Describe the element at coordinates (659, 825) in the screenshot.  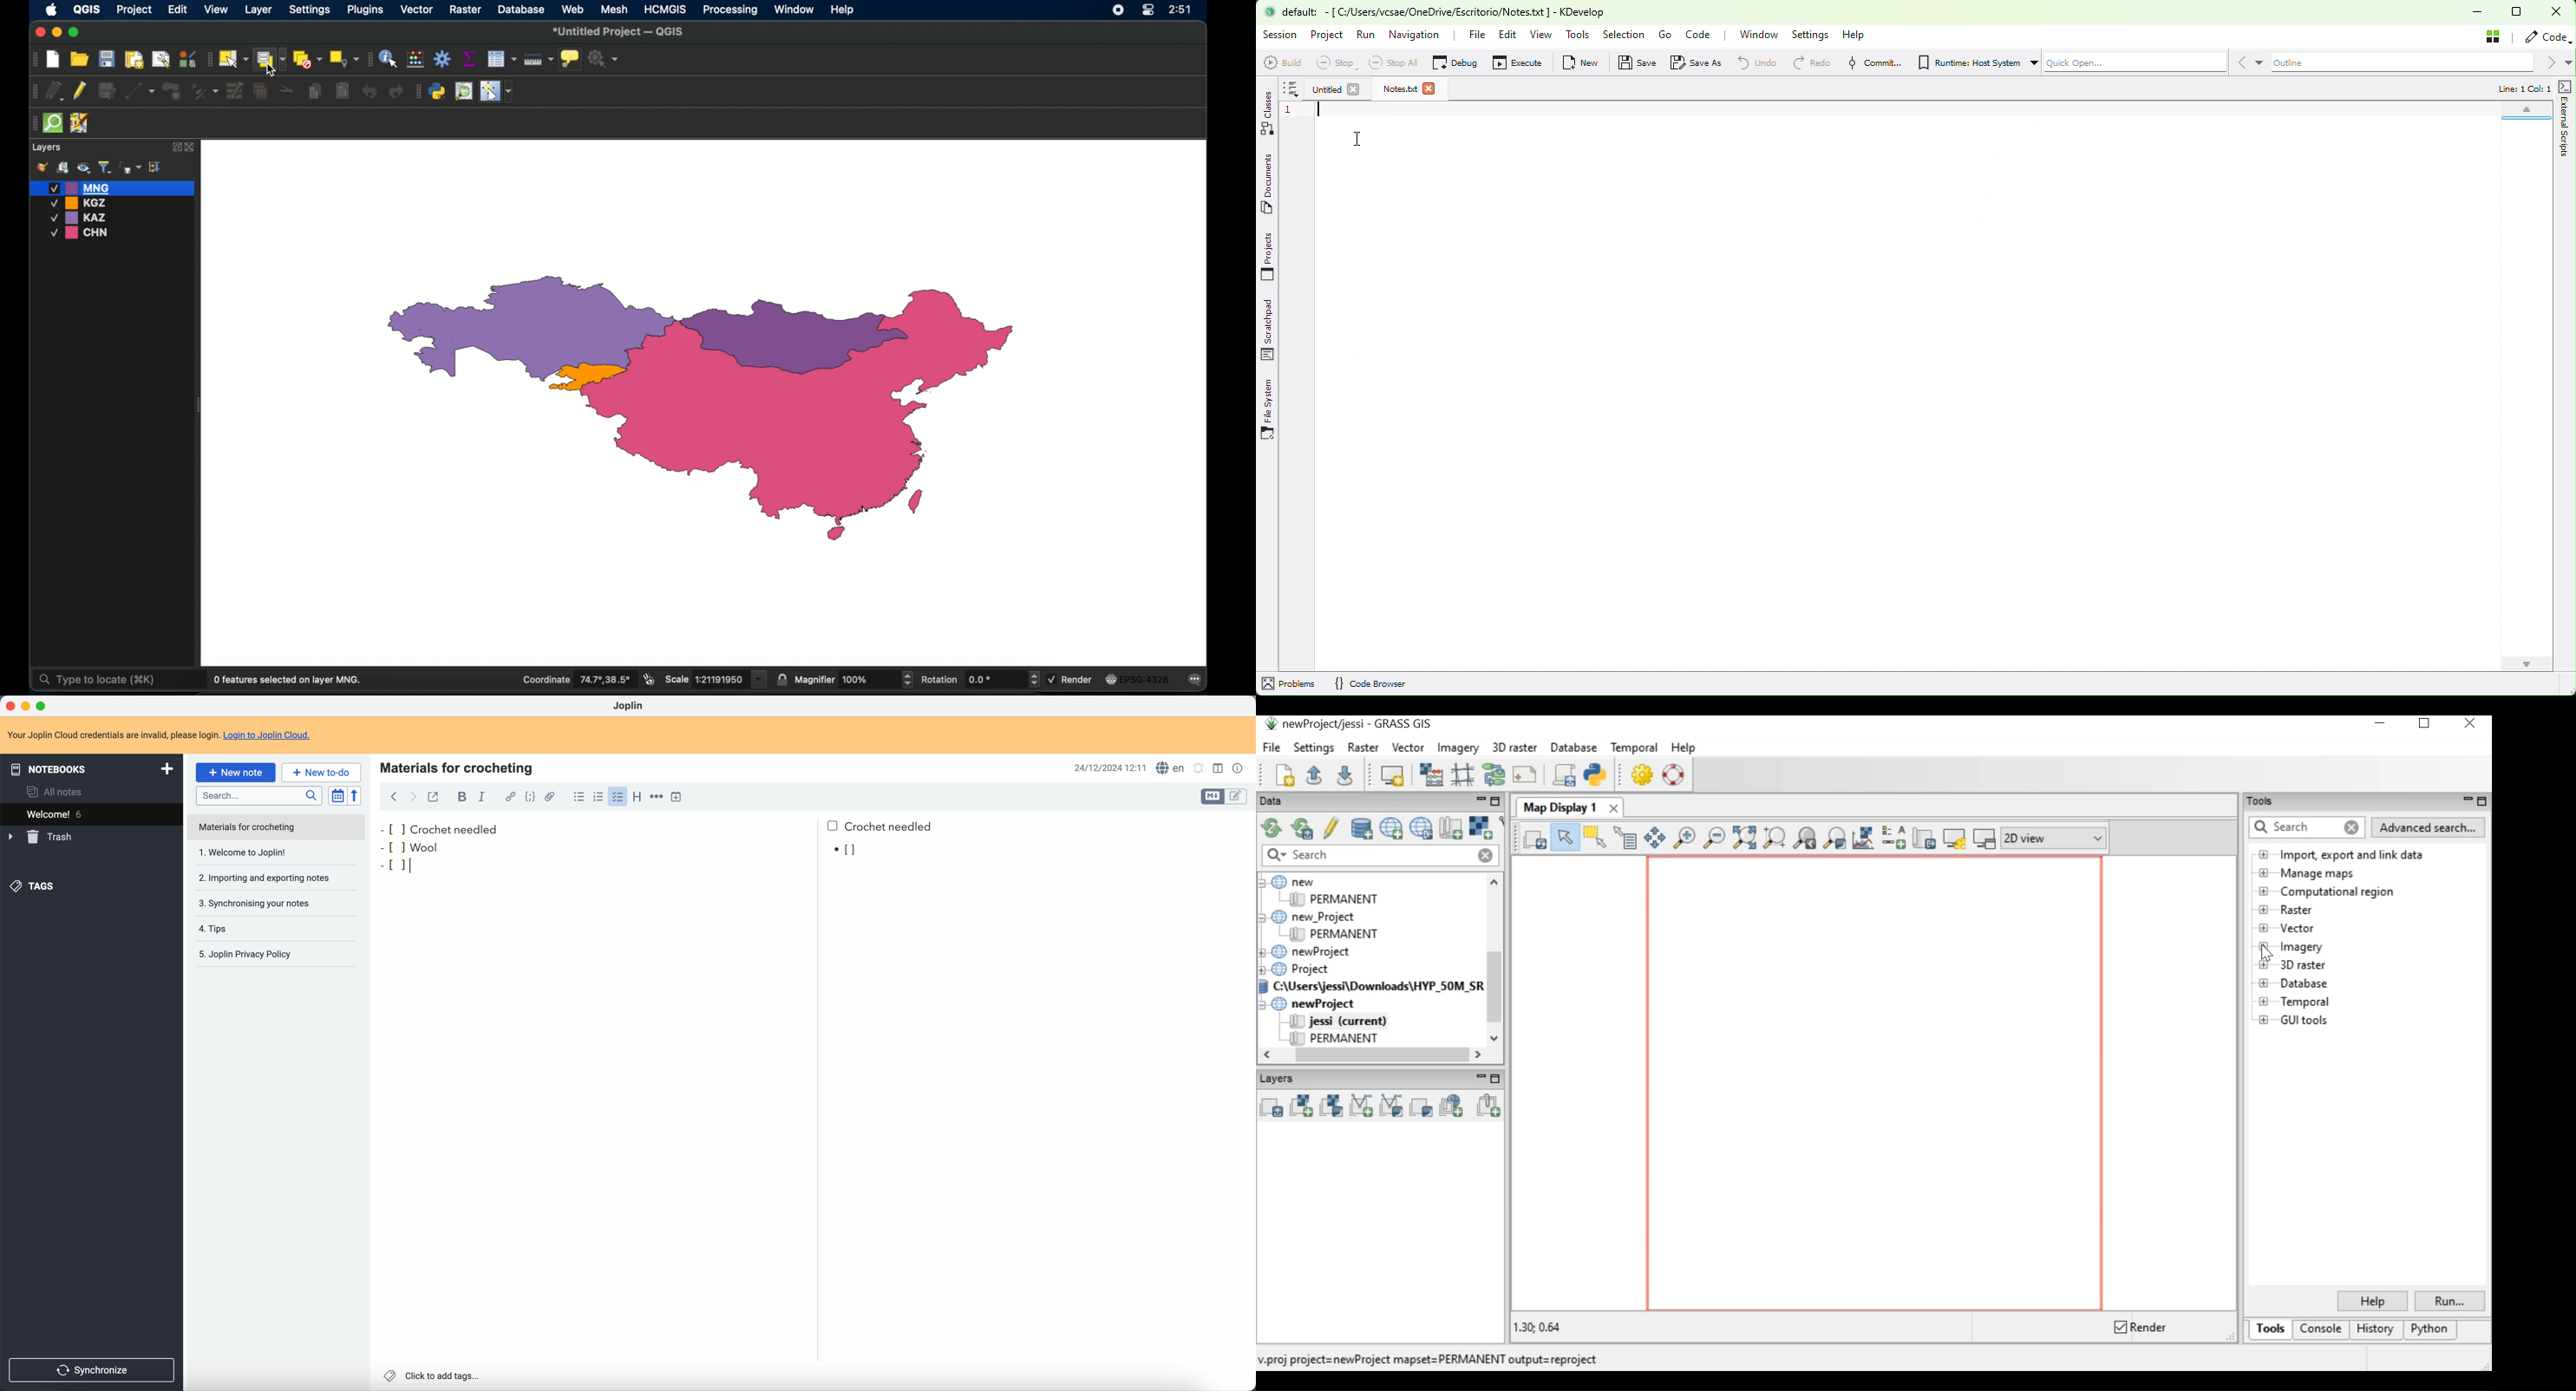
I see `crochet needled` at that location.